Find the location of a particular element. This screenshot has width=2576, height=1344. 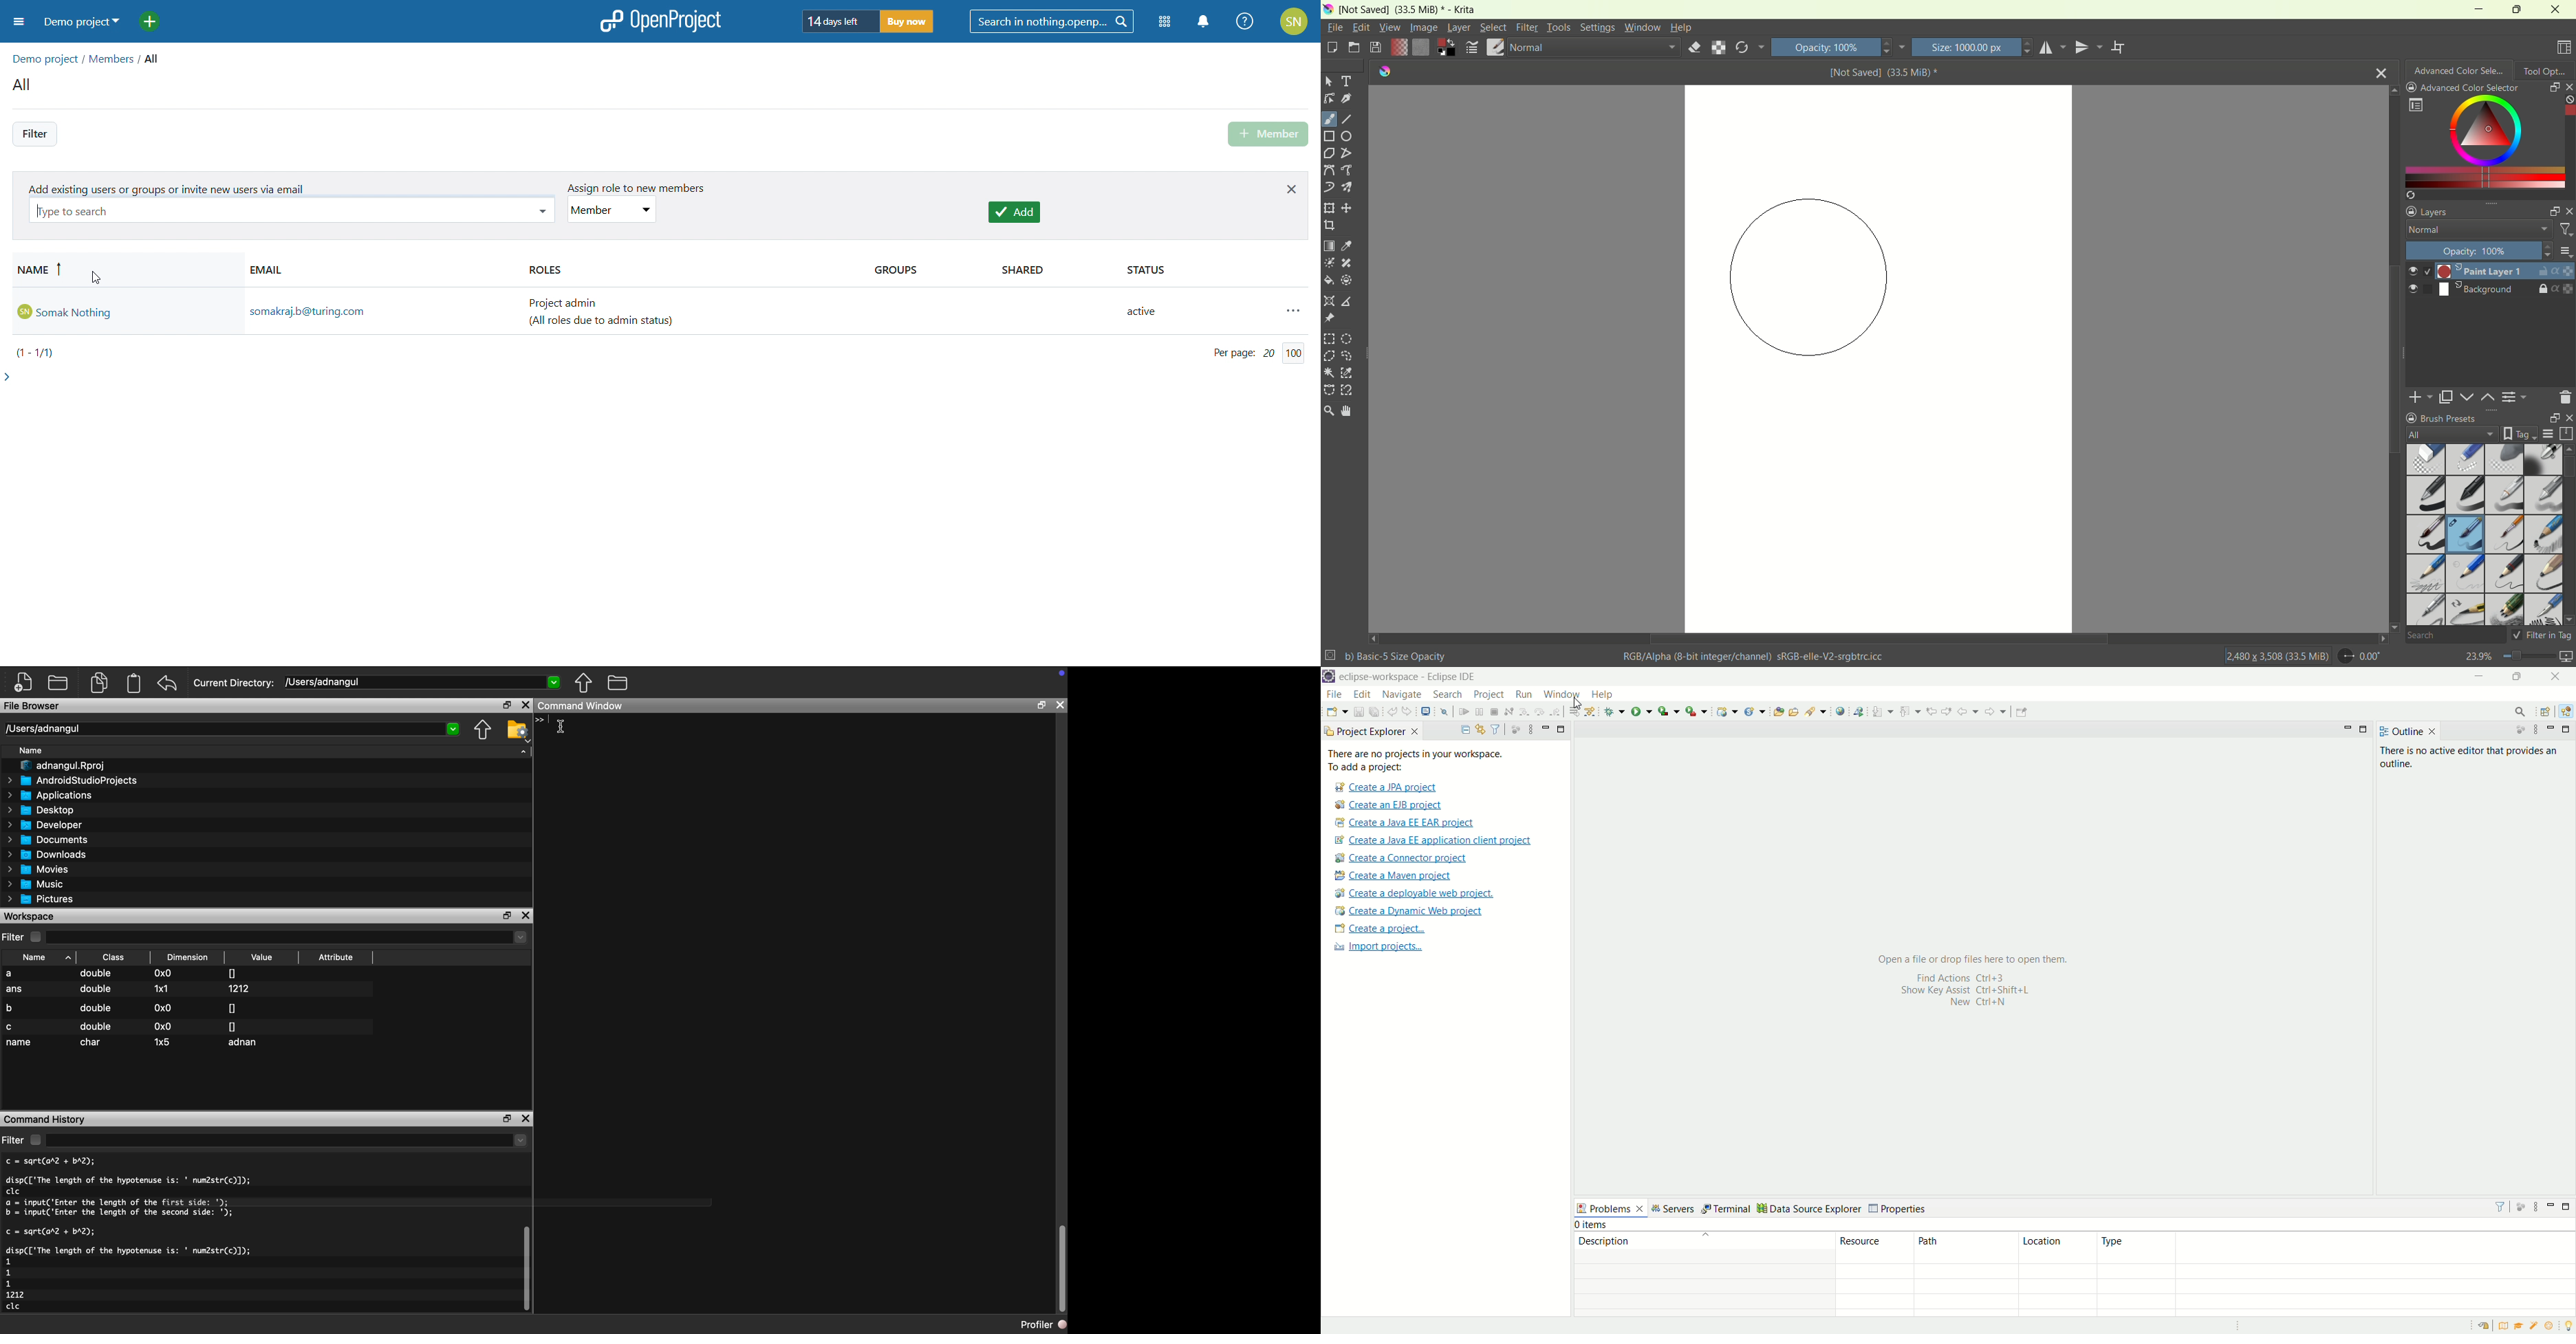

Find Actions Ctri+3
Show Key Assist Ctrl+Shift+L
New Ctrl+N is located at coordinates (1969, 991).